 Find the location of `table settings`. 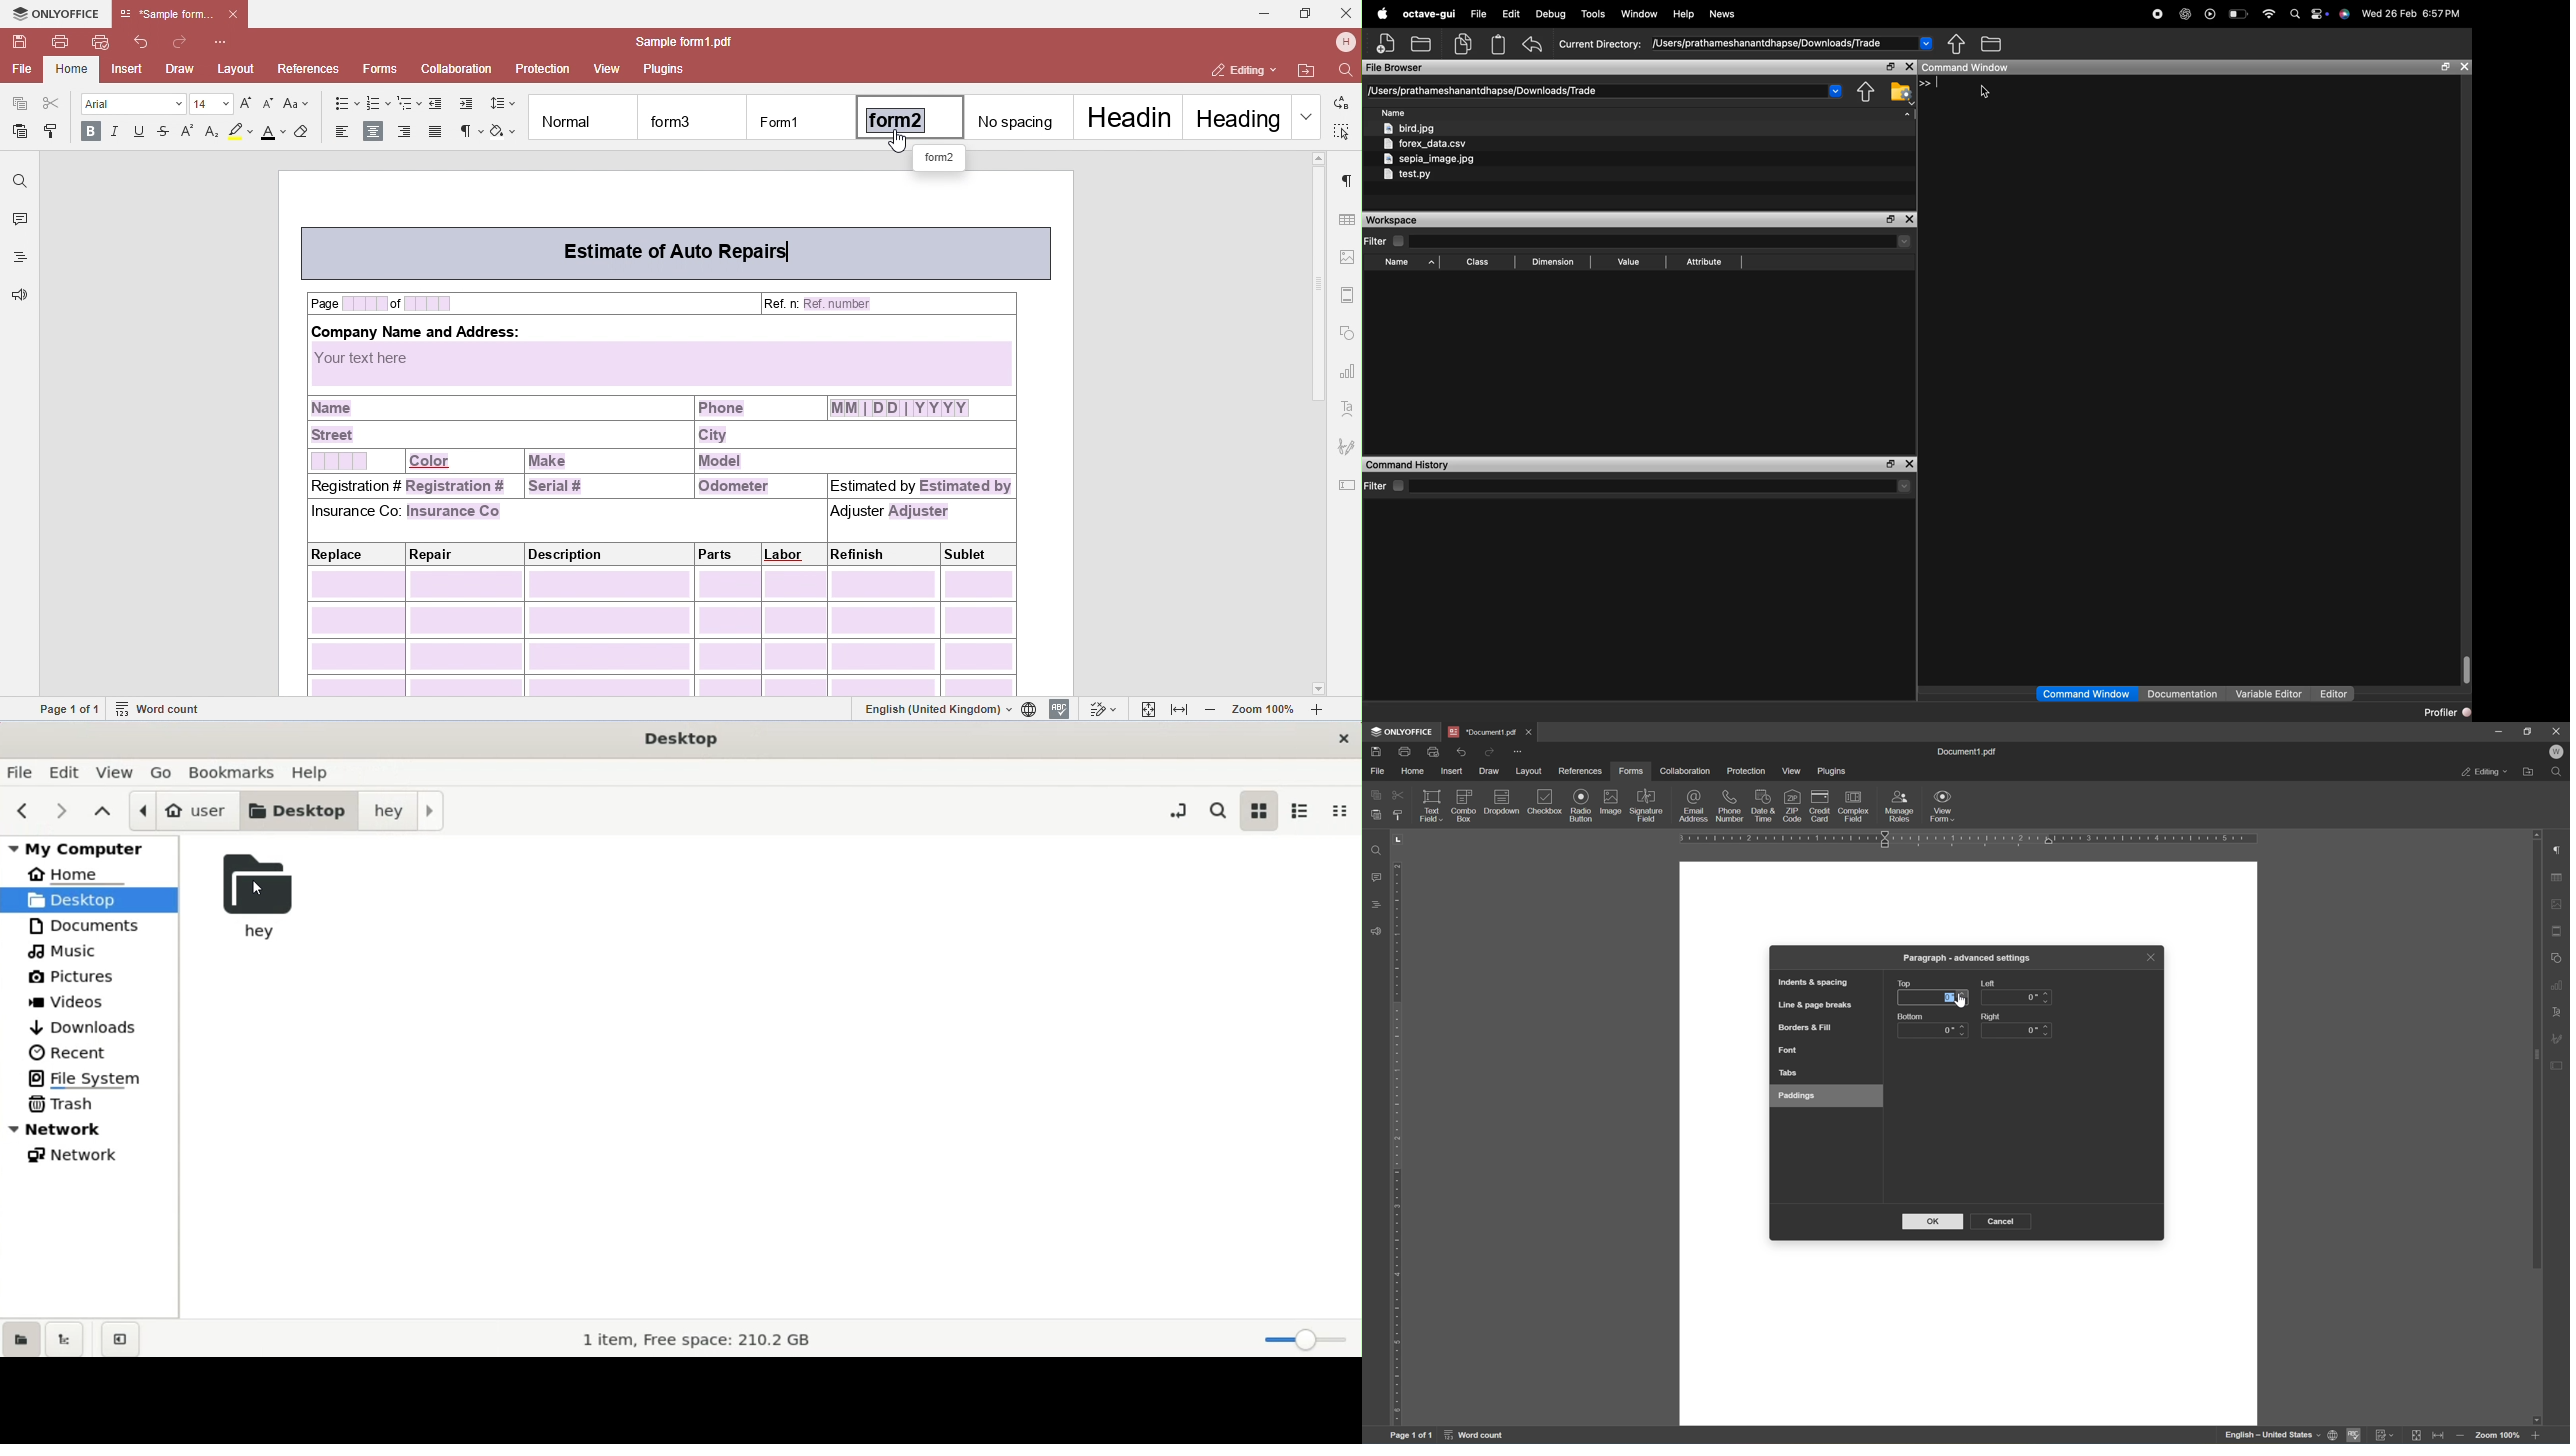

table settings is located at coordinates (2557, 879).